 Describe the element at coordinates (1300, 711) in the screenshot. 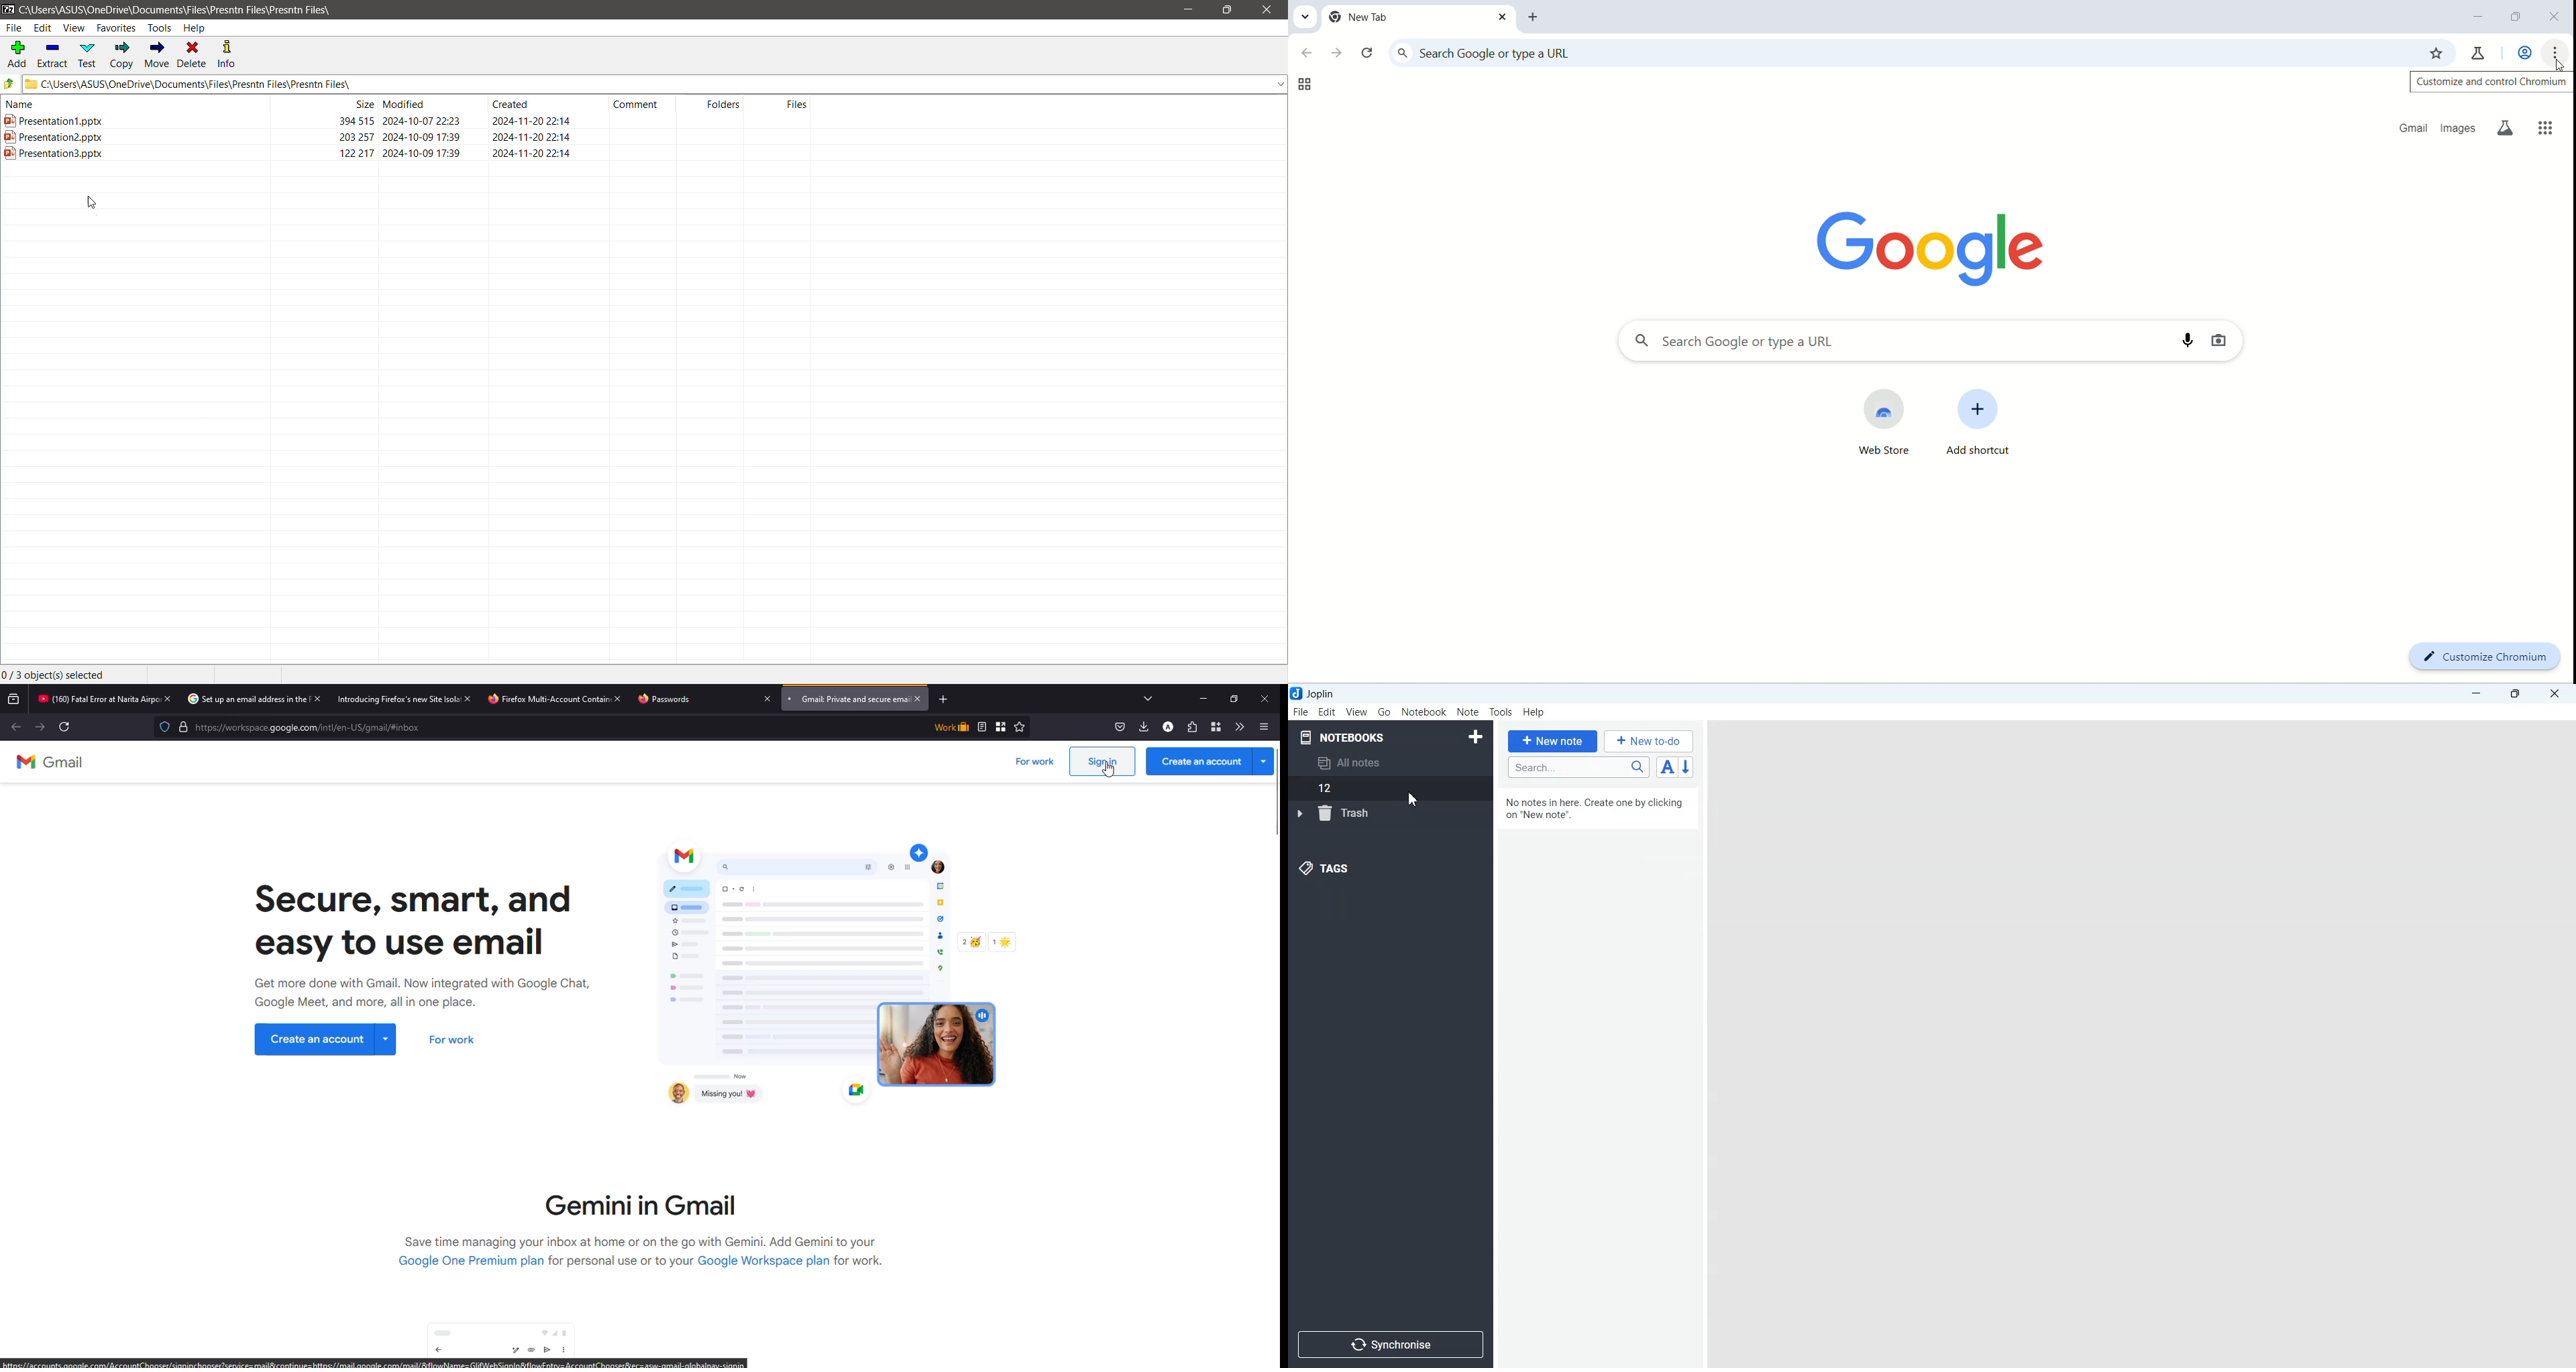

I see `File ` at that location.